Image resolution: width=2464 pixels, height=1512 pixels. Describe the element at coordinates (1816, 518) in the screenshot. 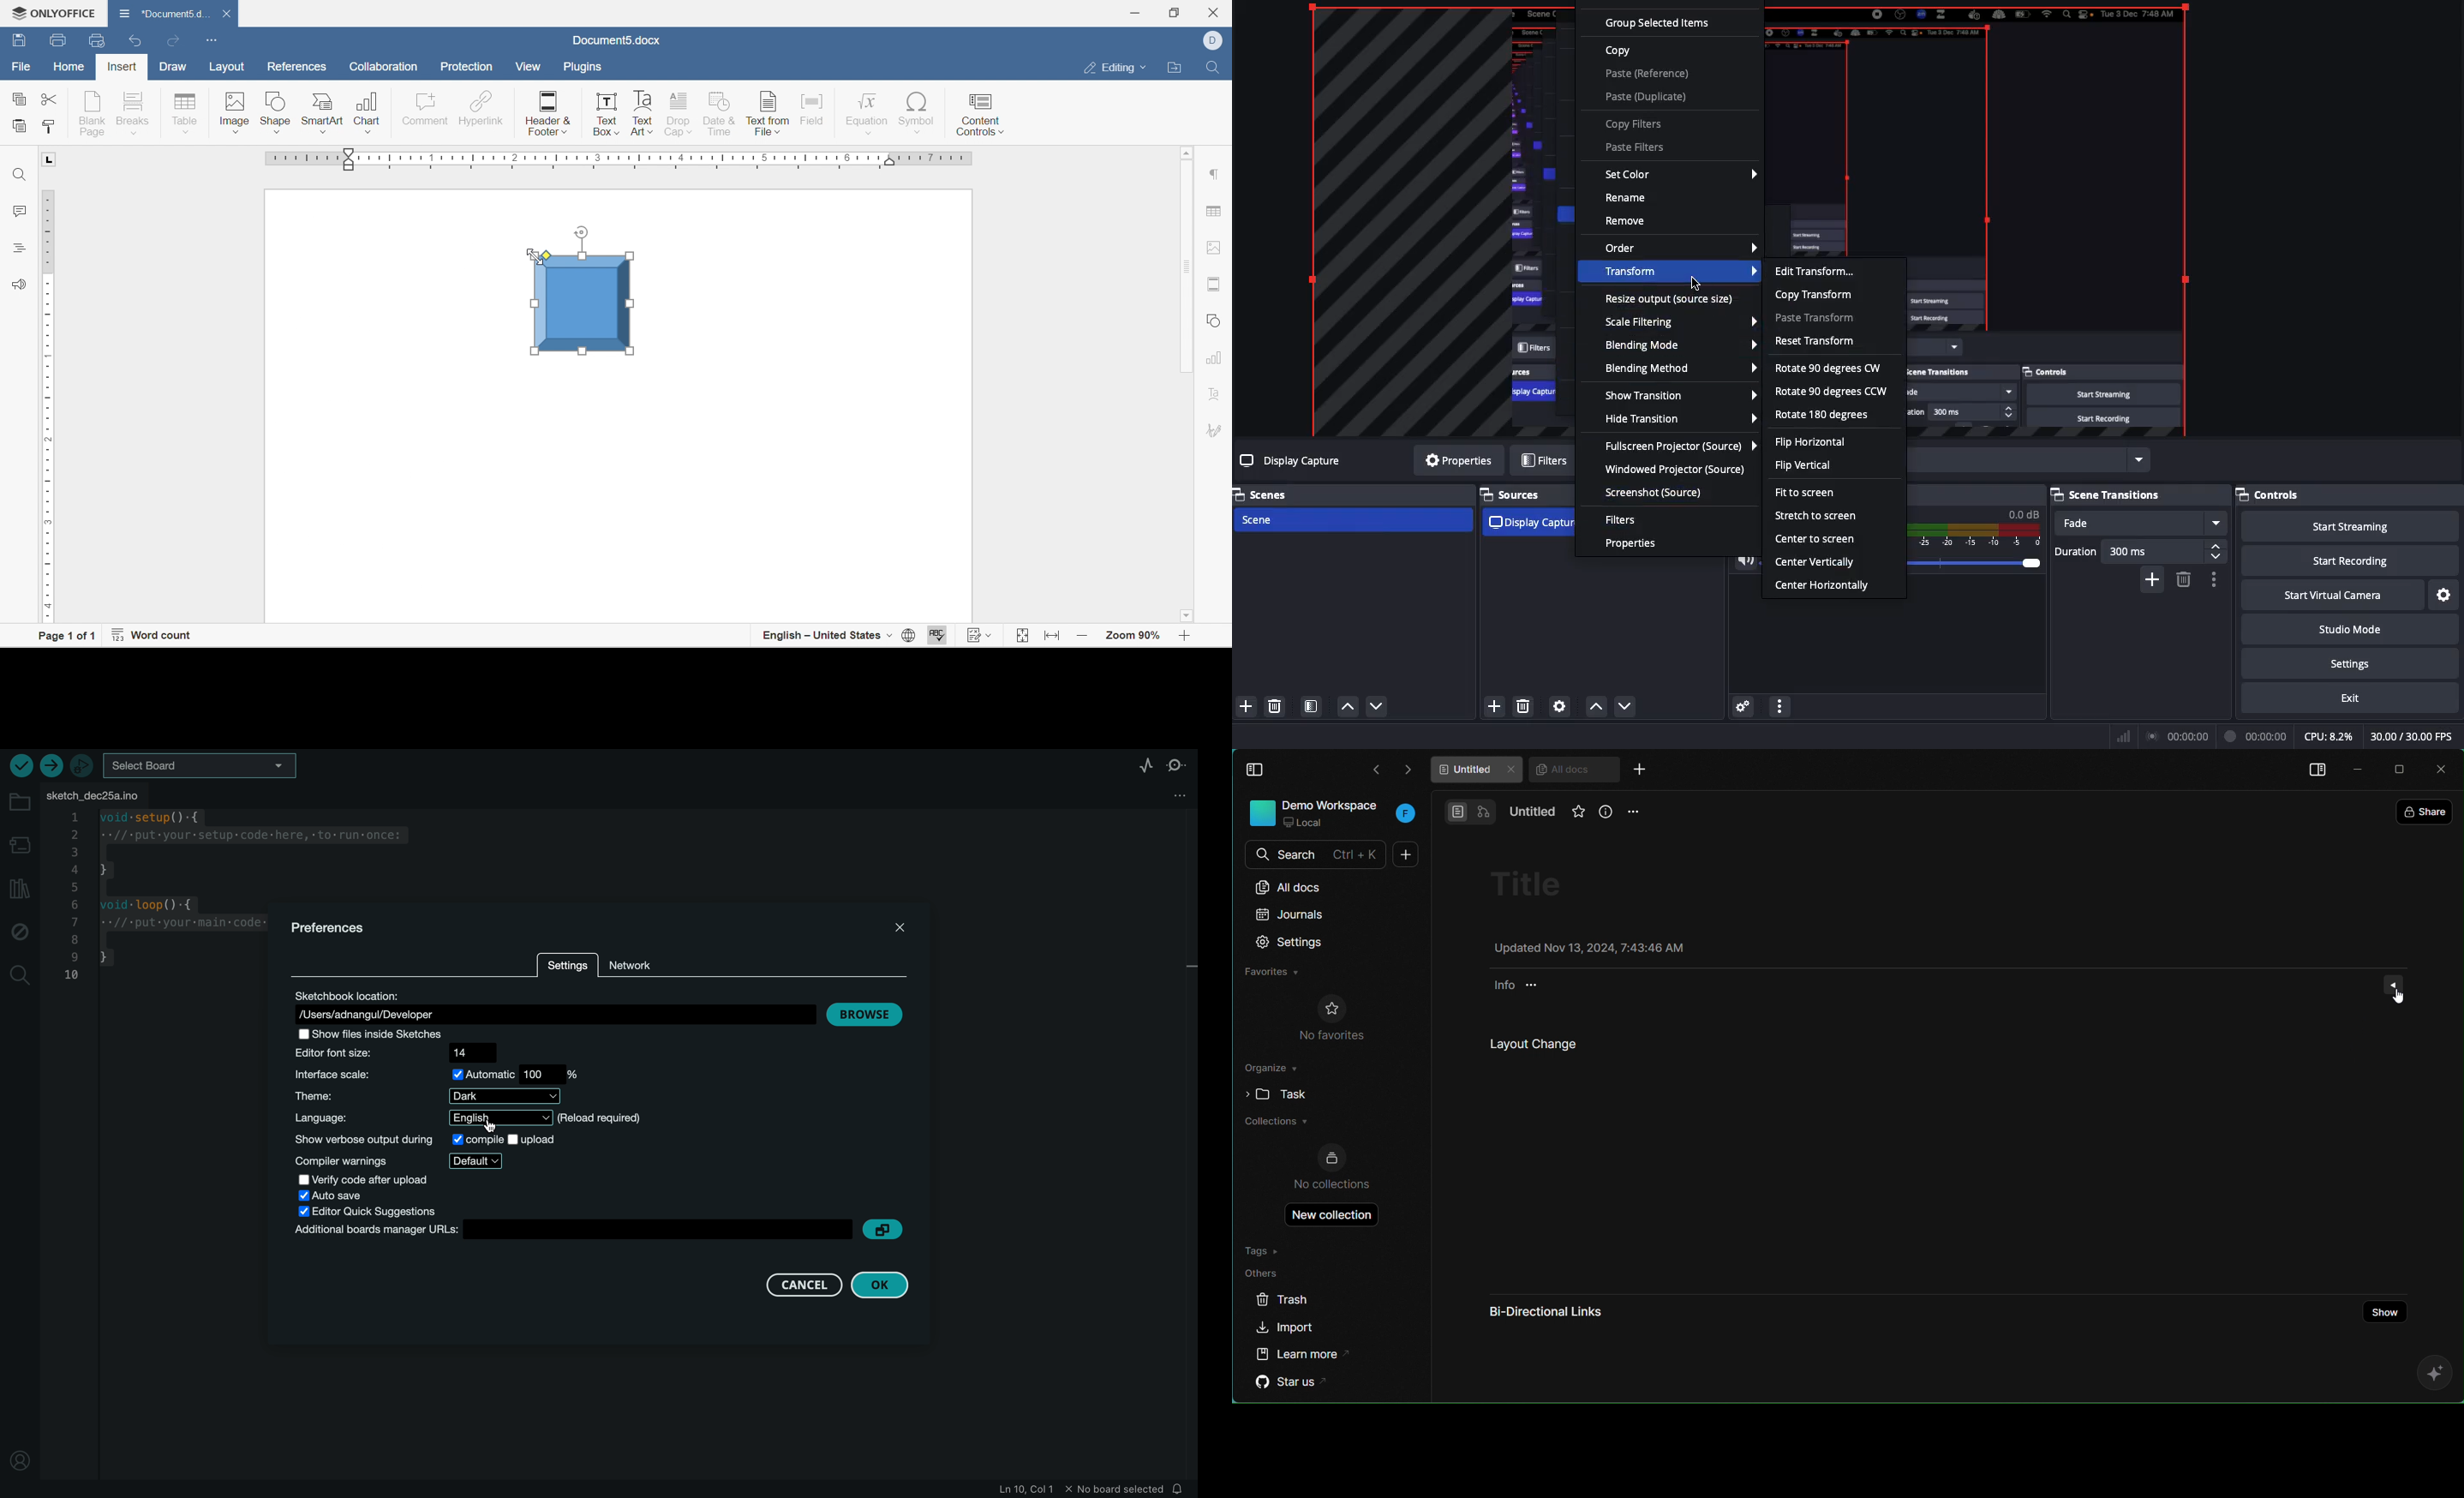

I see `Stretch to screen` at that location.